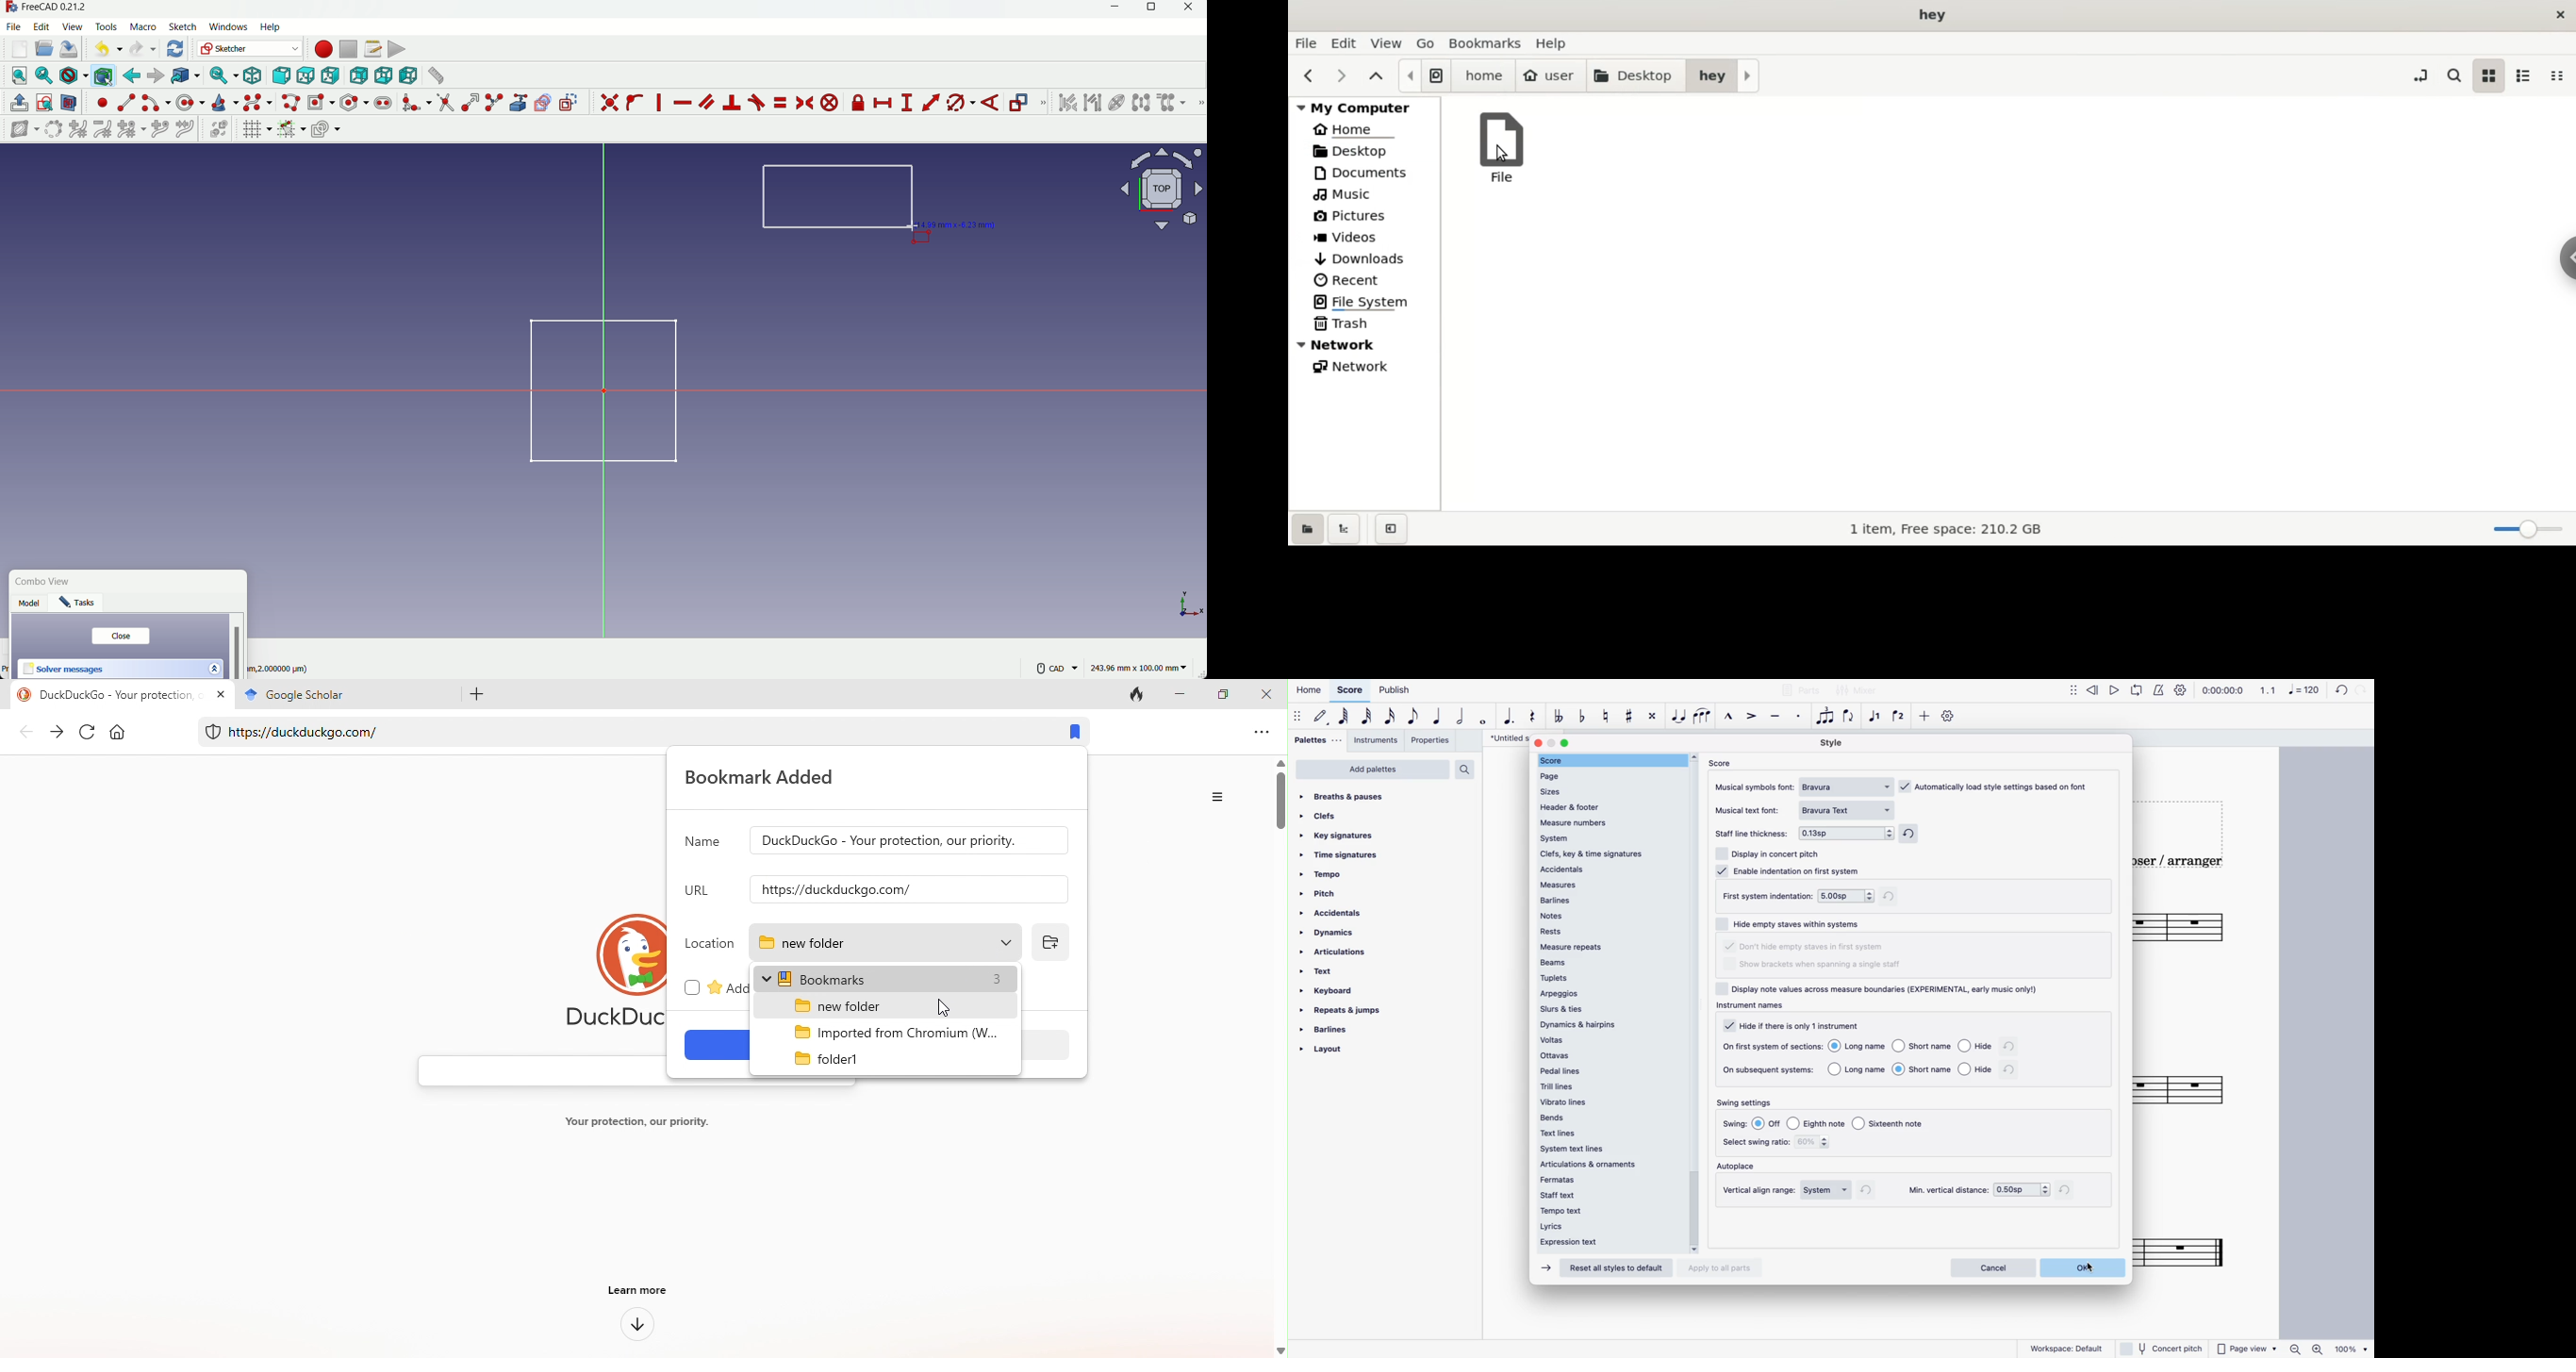  I want to click on musical symbols font, so click(1756, 786).